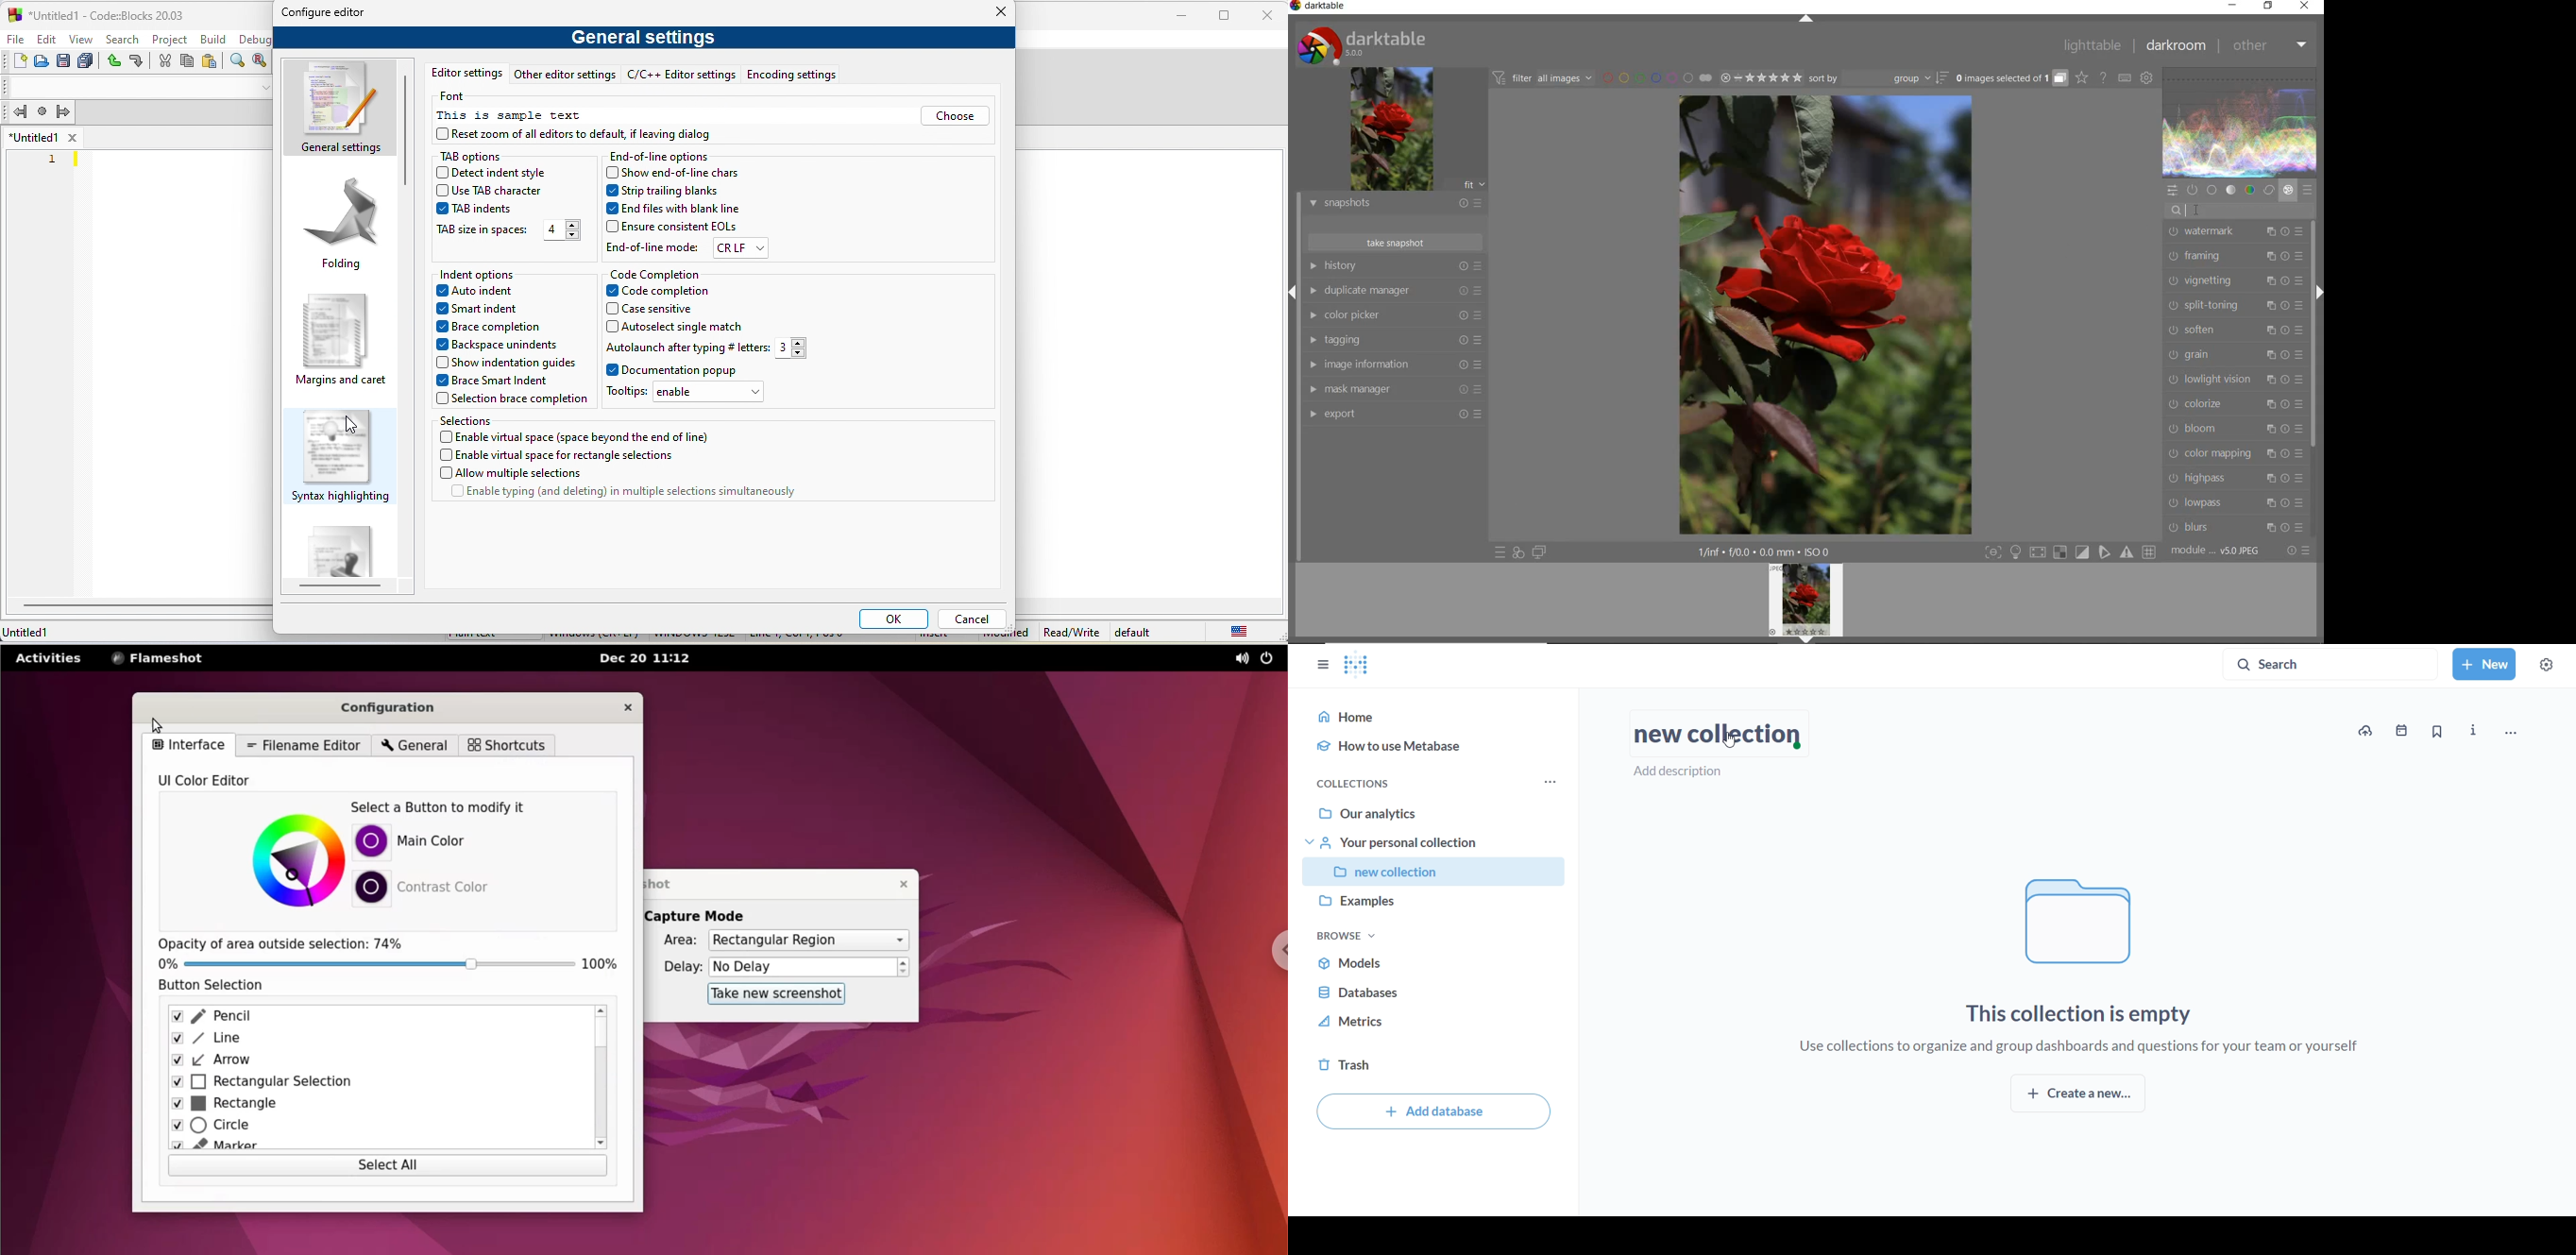 The image size is (2576, 1260). What do you see at coordinates (2094, 46) in the screenshot?
I see `lighttable` at bounding box center [2094, 46].